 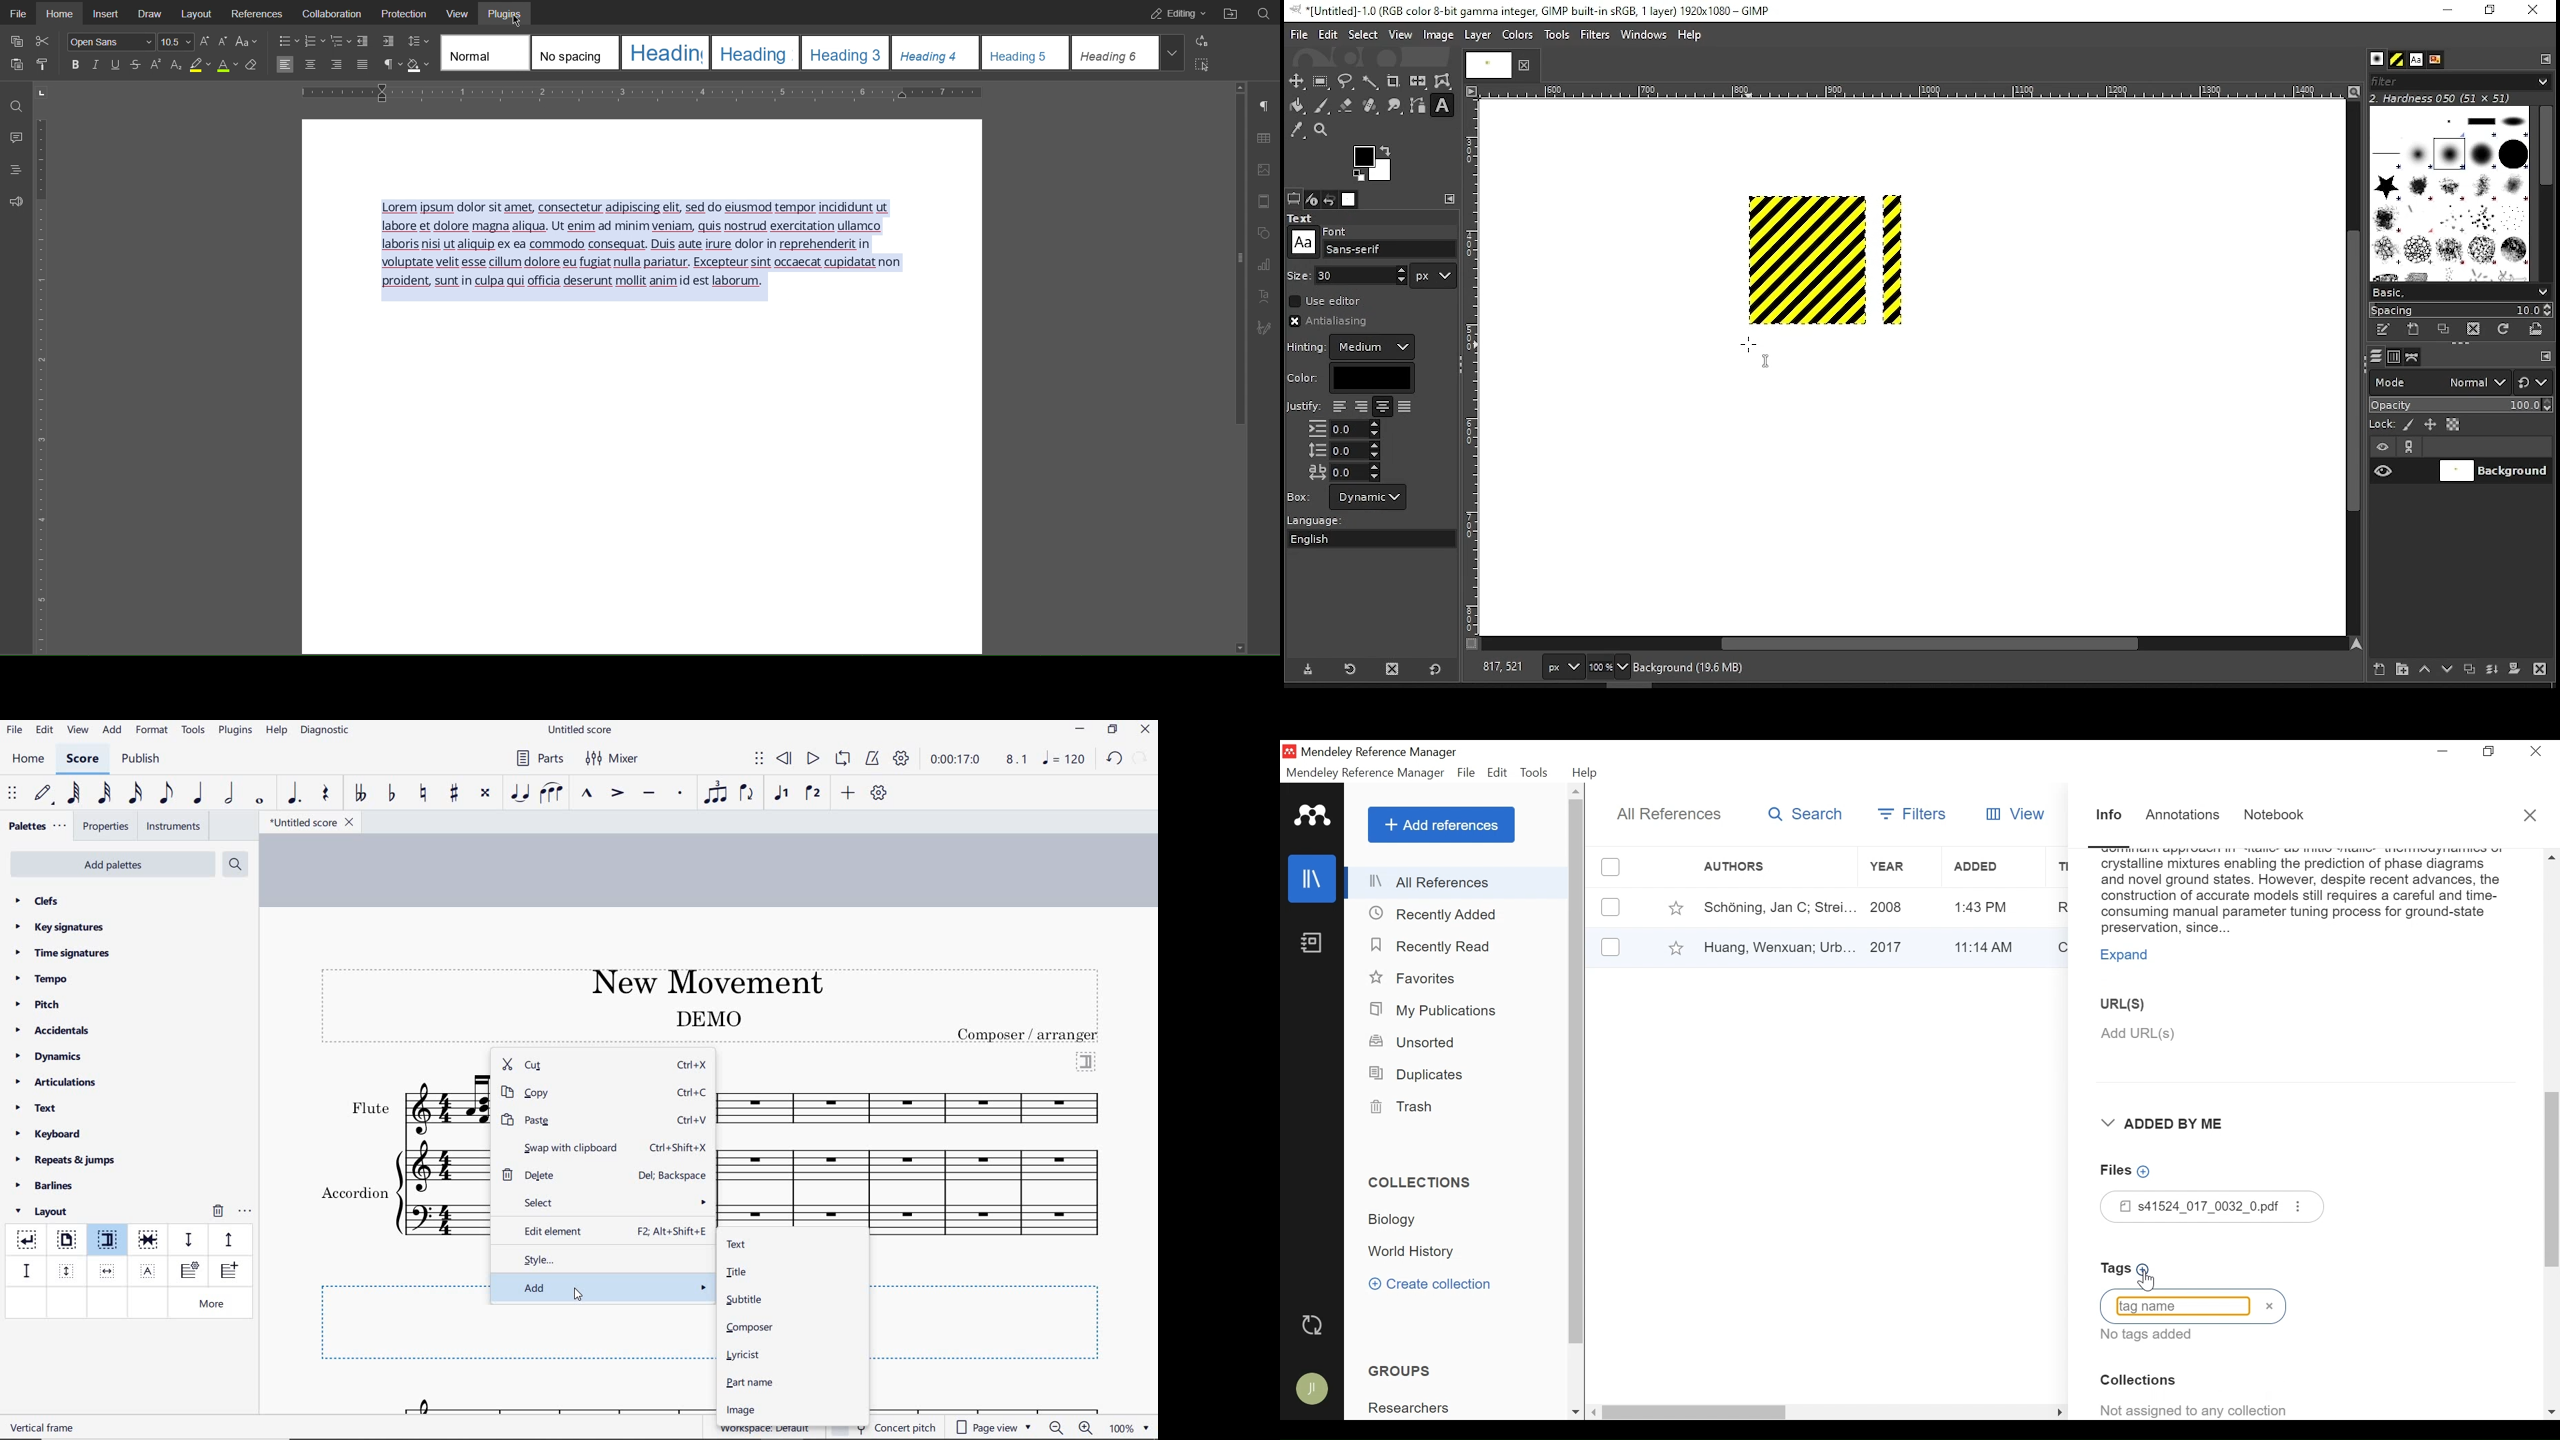 I want to click on Close, so click(x=2531, y=816).